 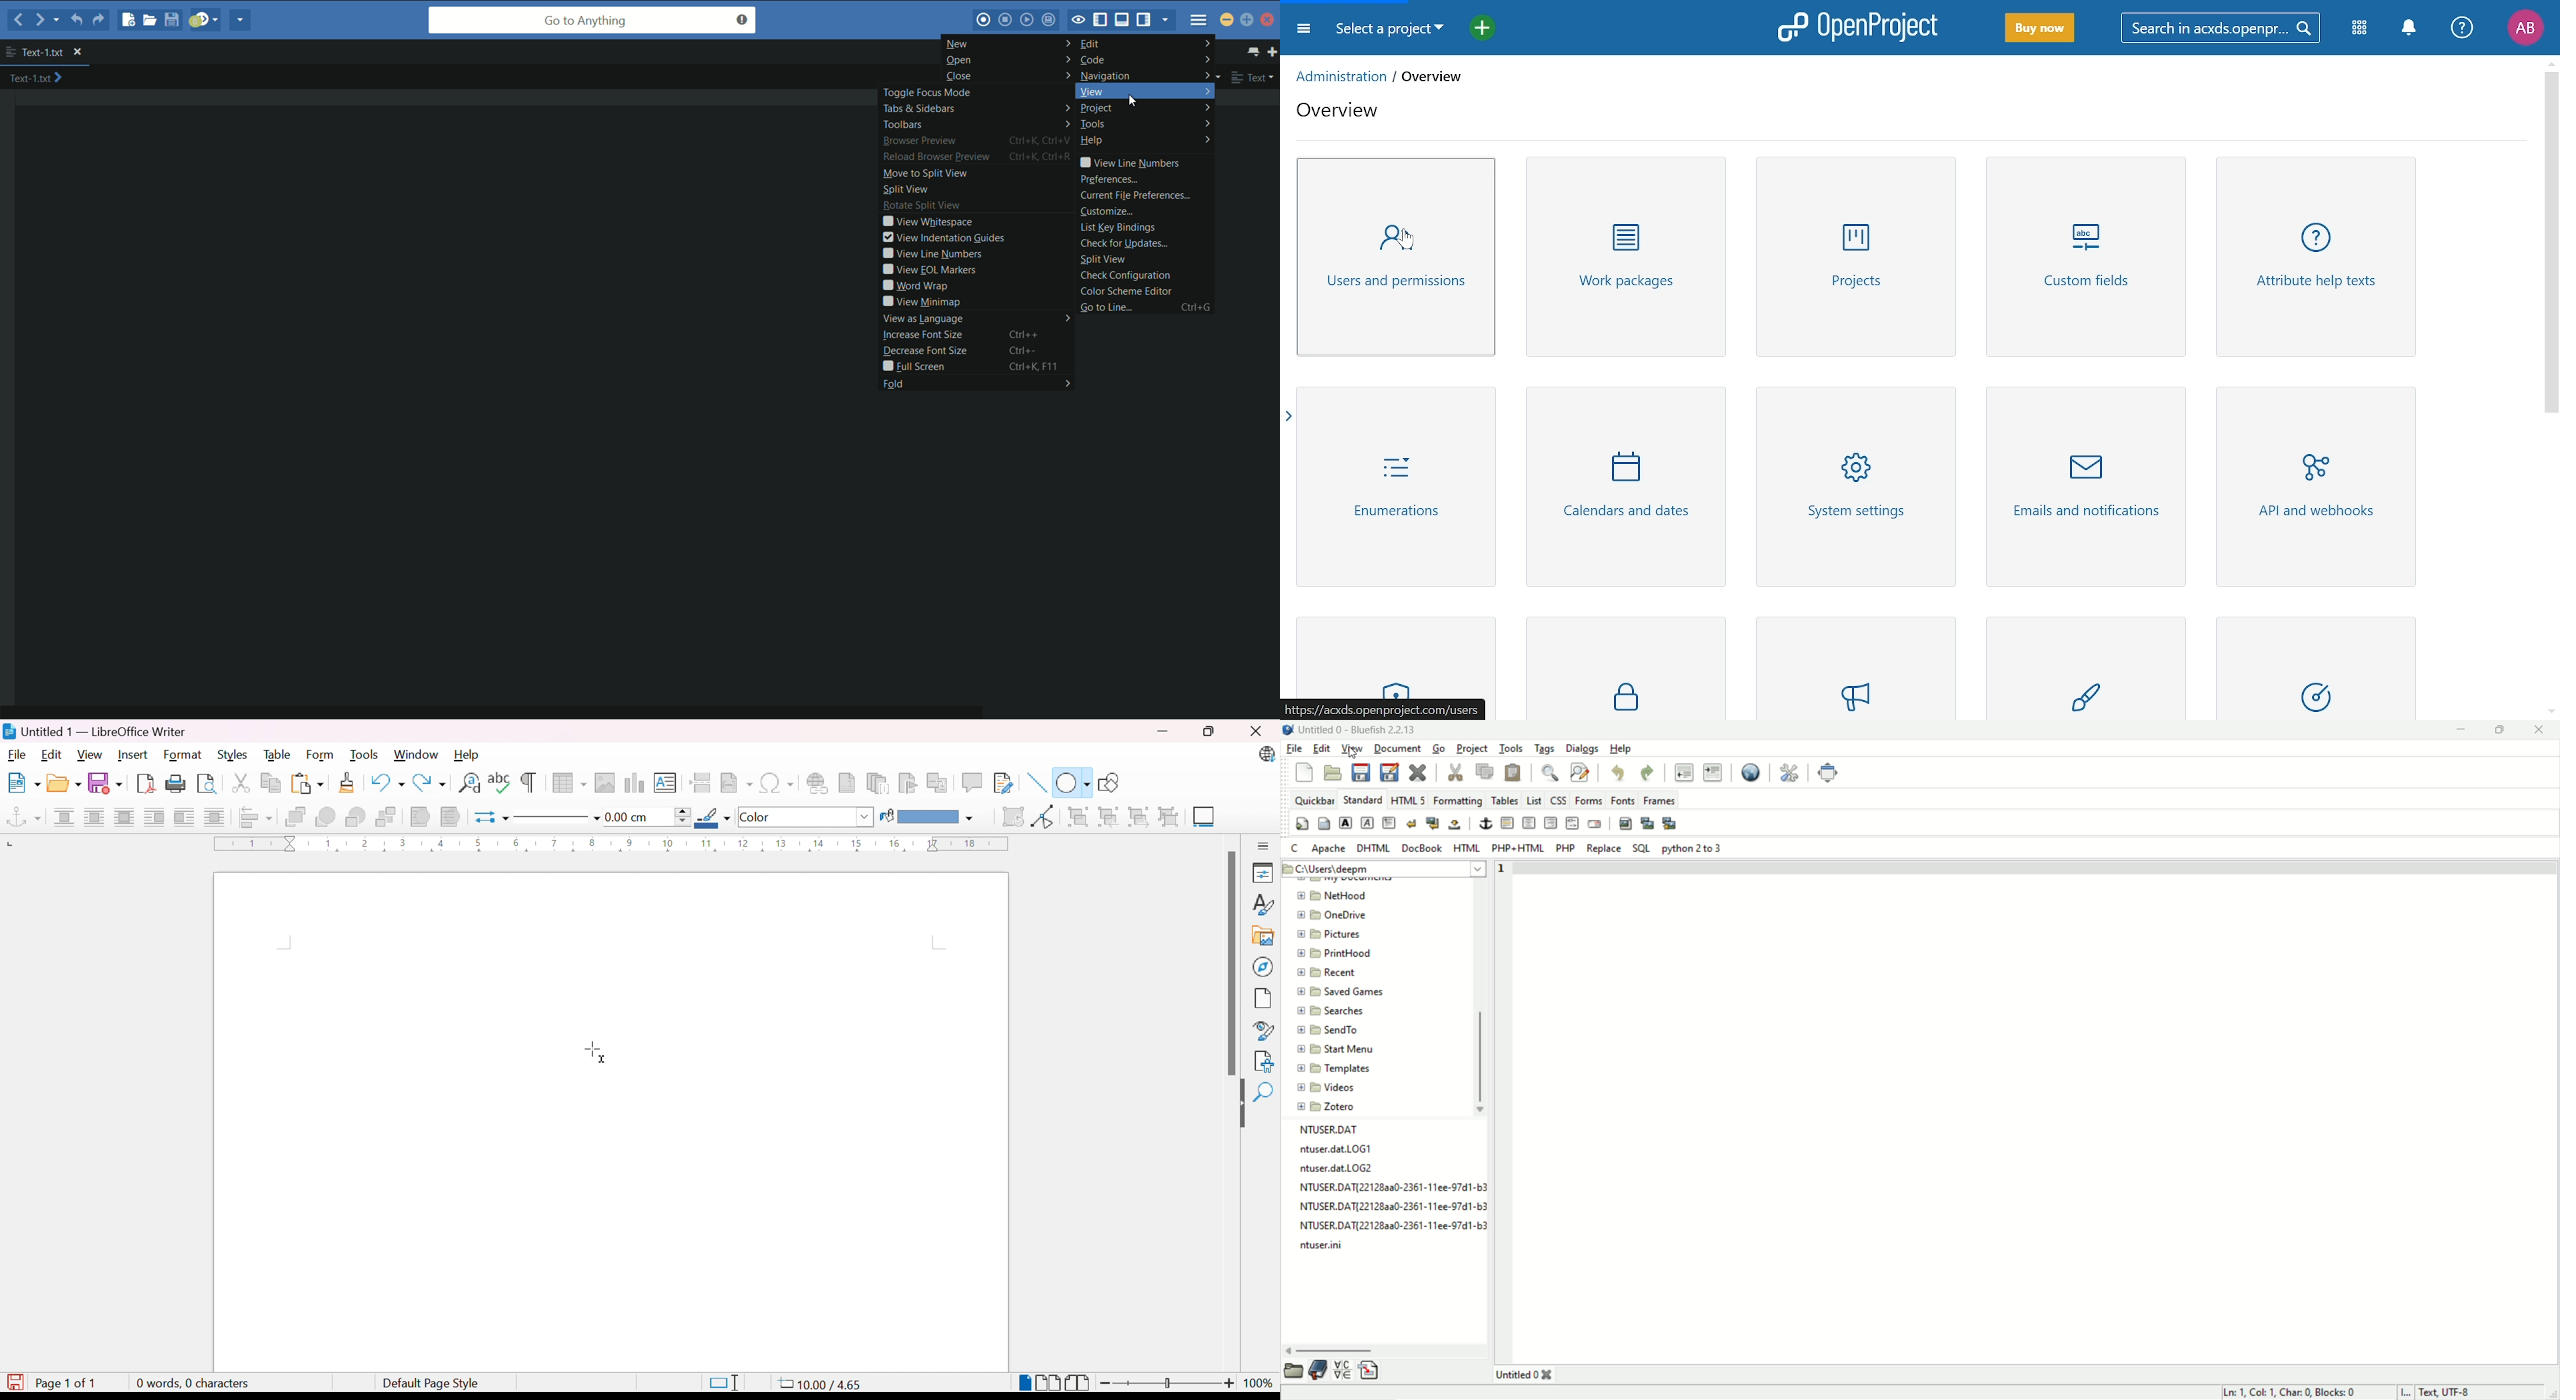 What do you see at coordinates (183, 755) in the screenshot?
I see `Format` at bounding box center [183, 755].